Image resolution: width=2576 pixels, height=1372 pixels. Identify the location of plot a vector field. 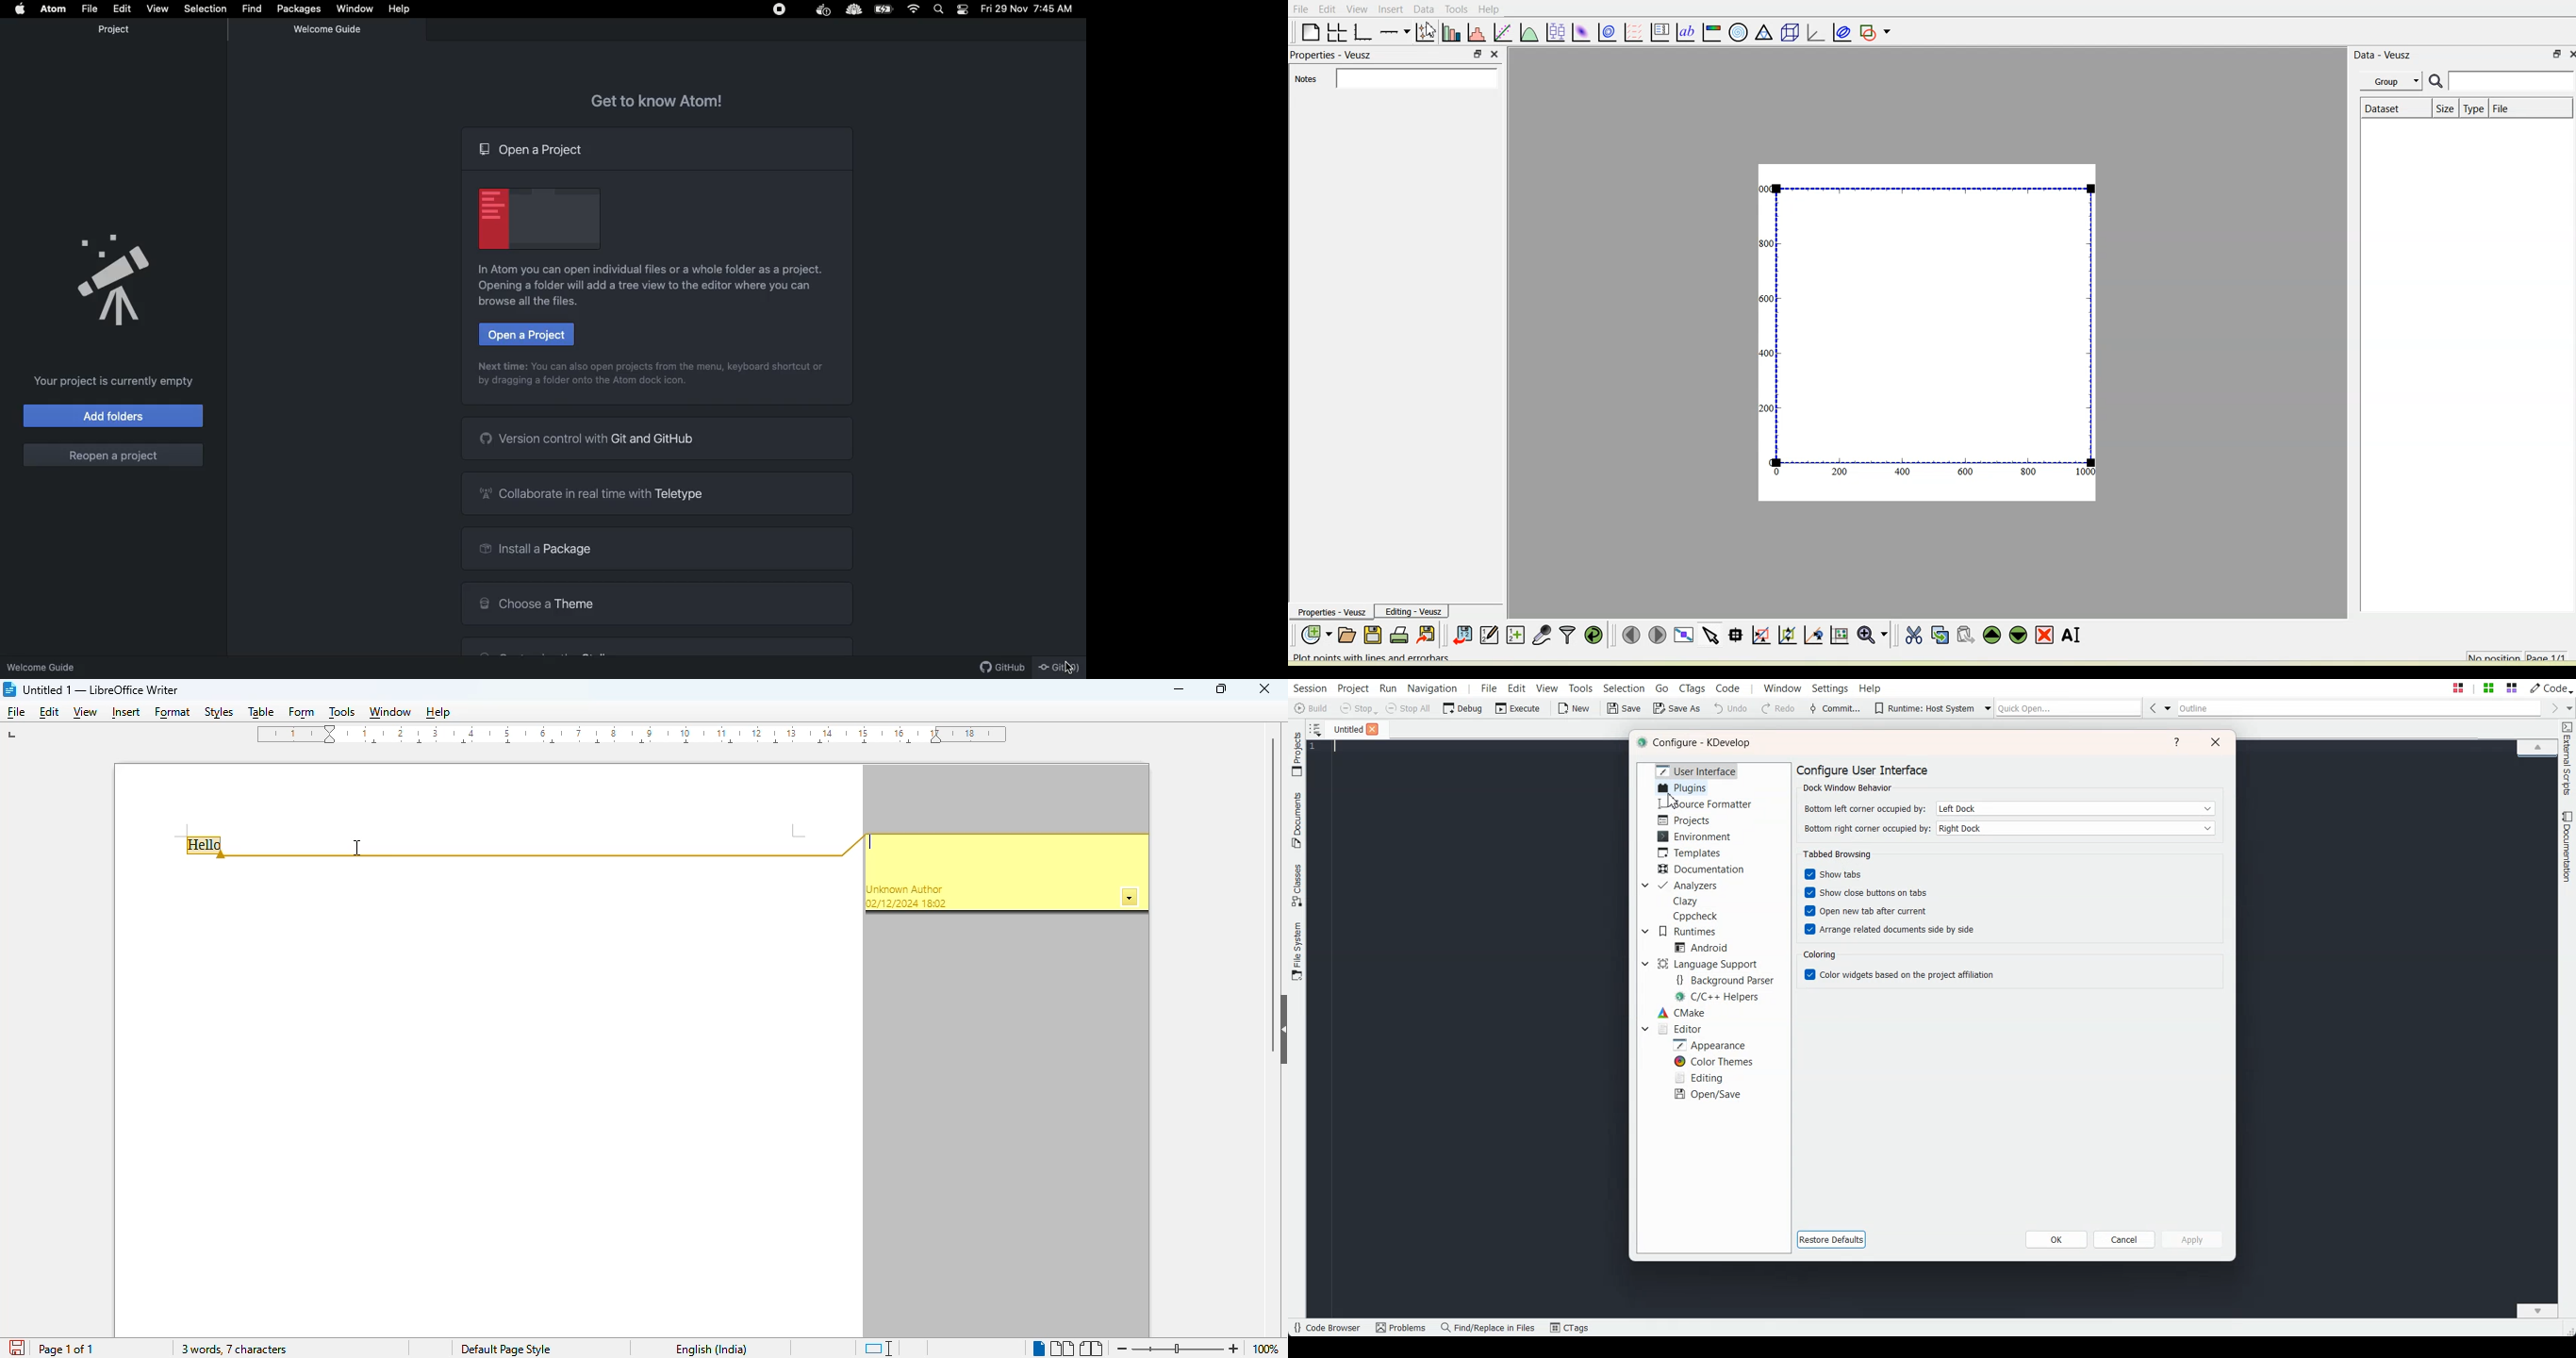
(1633, 32).